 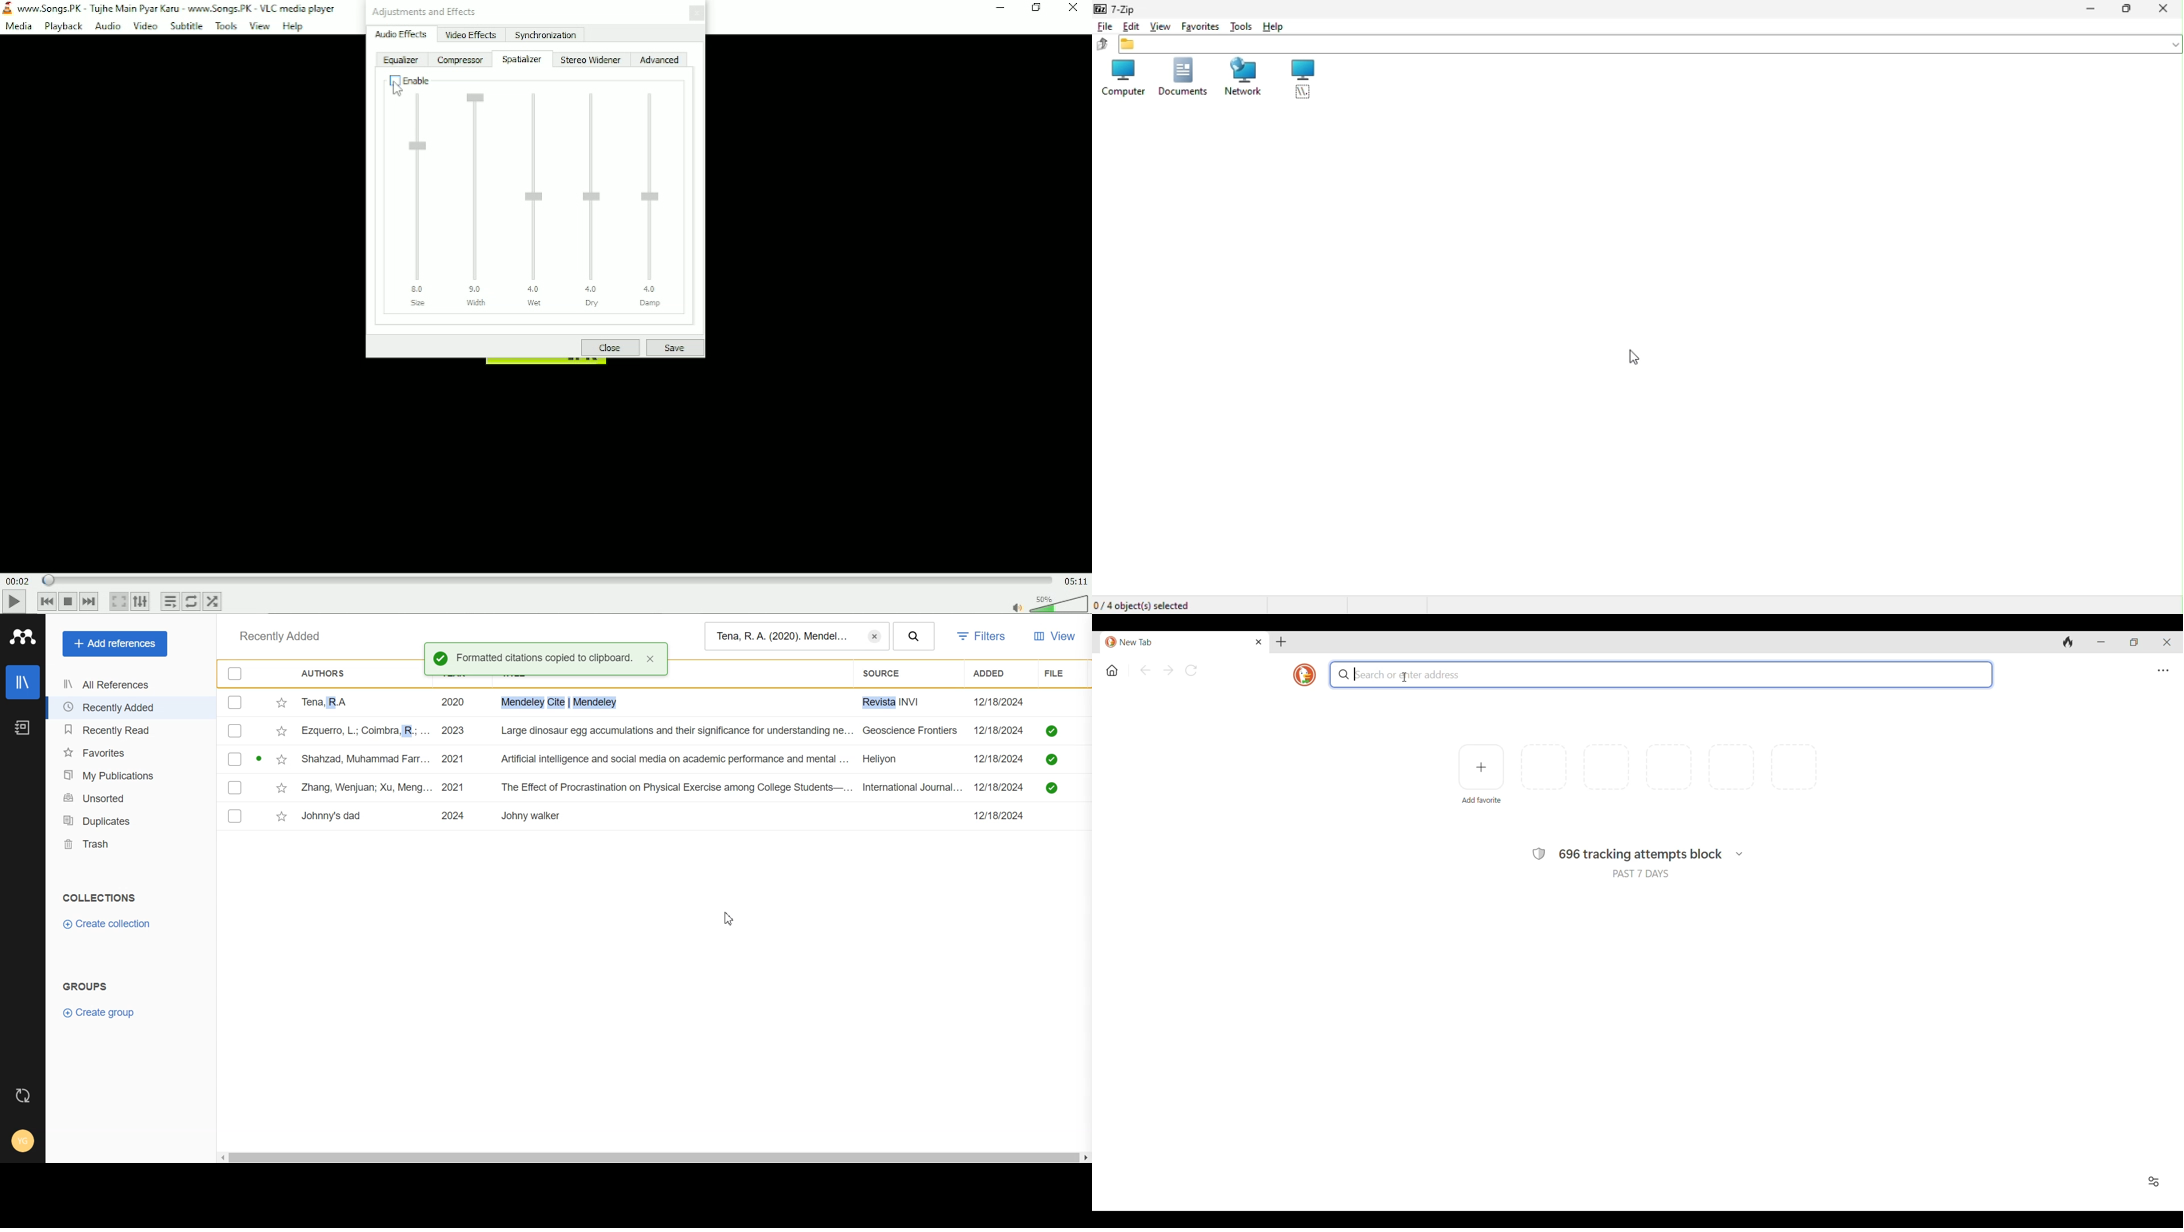 What do you see at coordinates (624, 704) in the screenshot?
I see `Tena, RA 2020 i. Mendeley Cite | Mendeley Revista INVI` at bounding box center [624, 704].